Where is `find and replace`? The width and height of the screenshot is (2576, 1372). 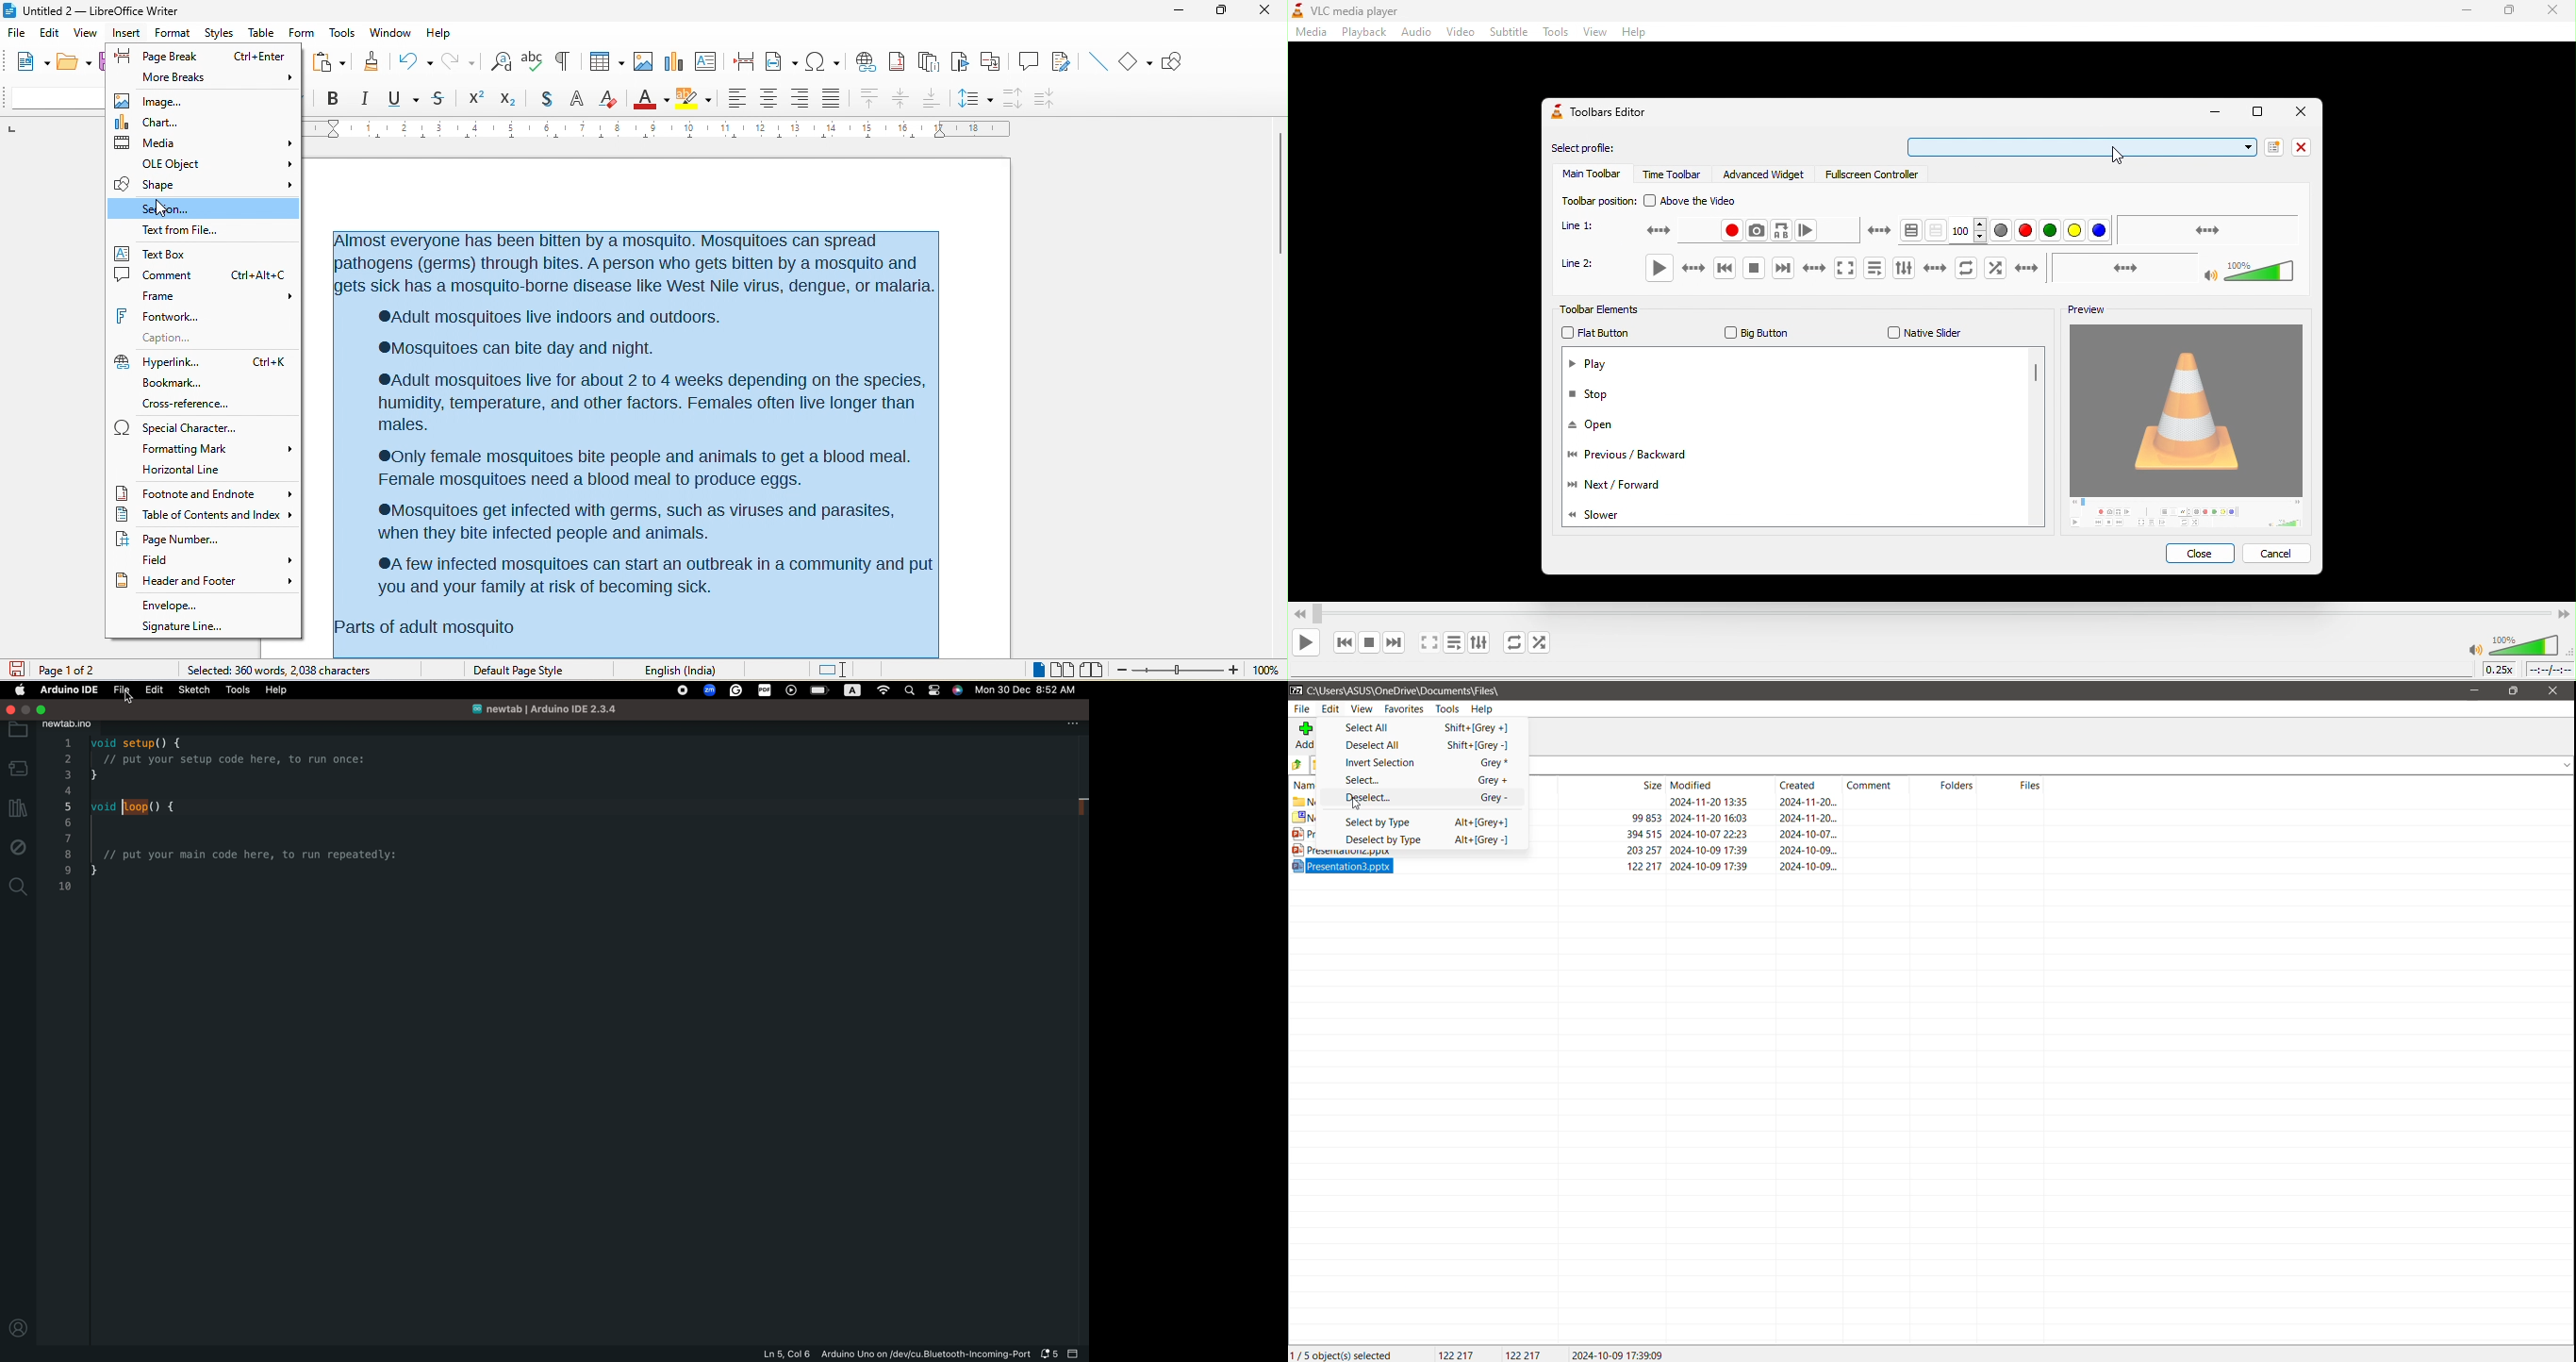
find and replace is located at coordinates (501, 63).